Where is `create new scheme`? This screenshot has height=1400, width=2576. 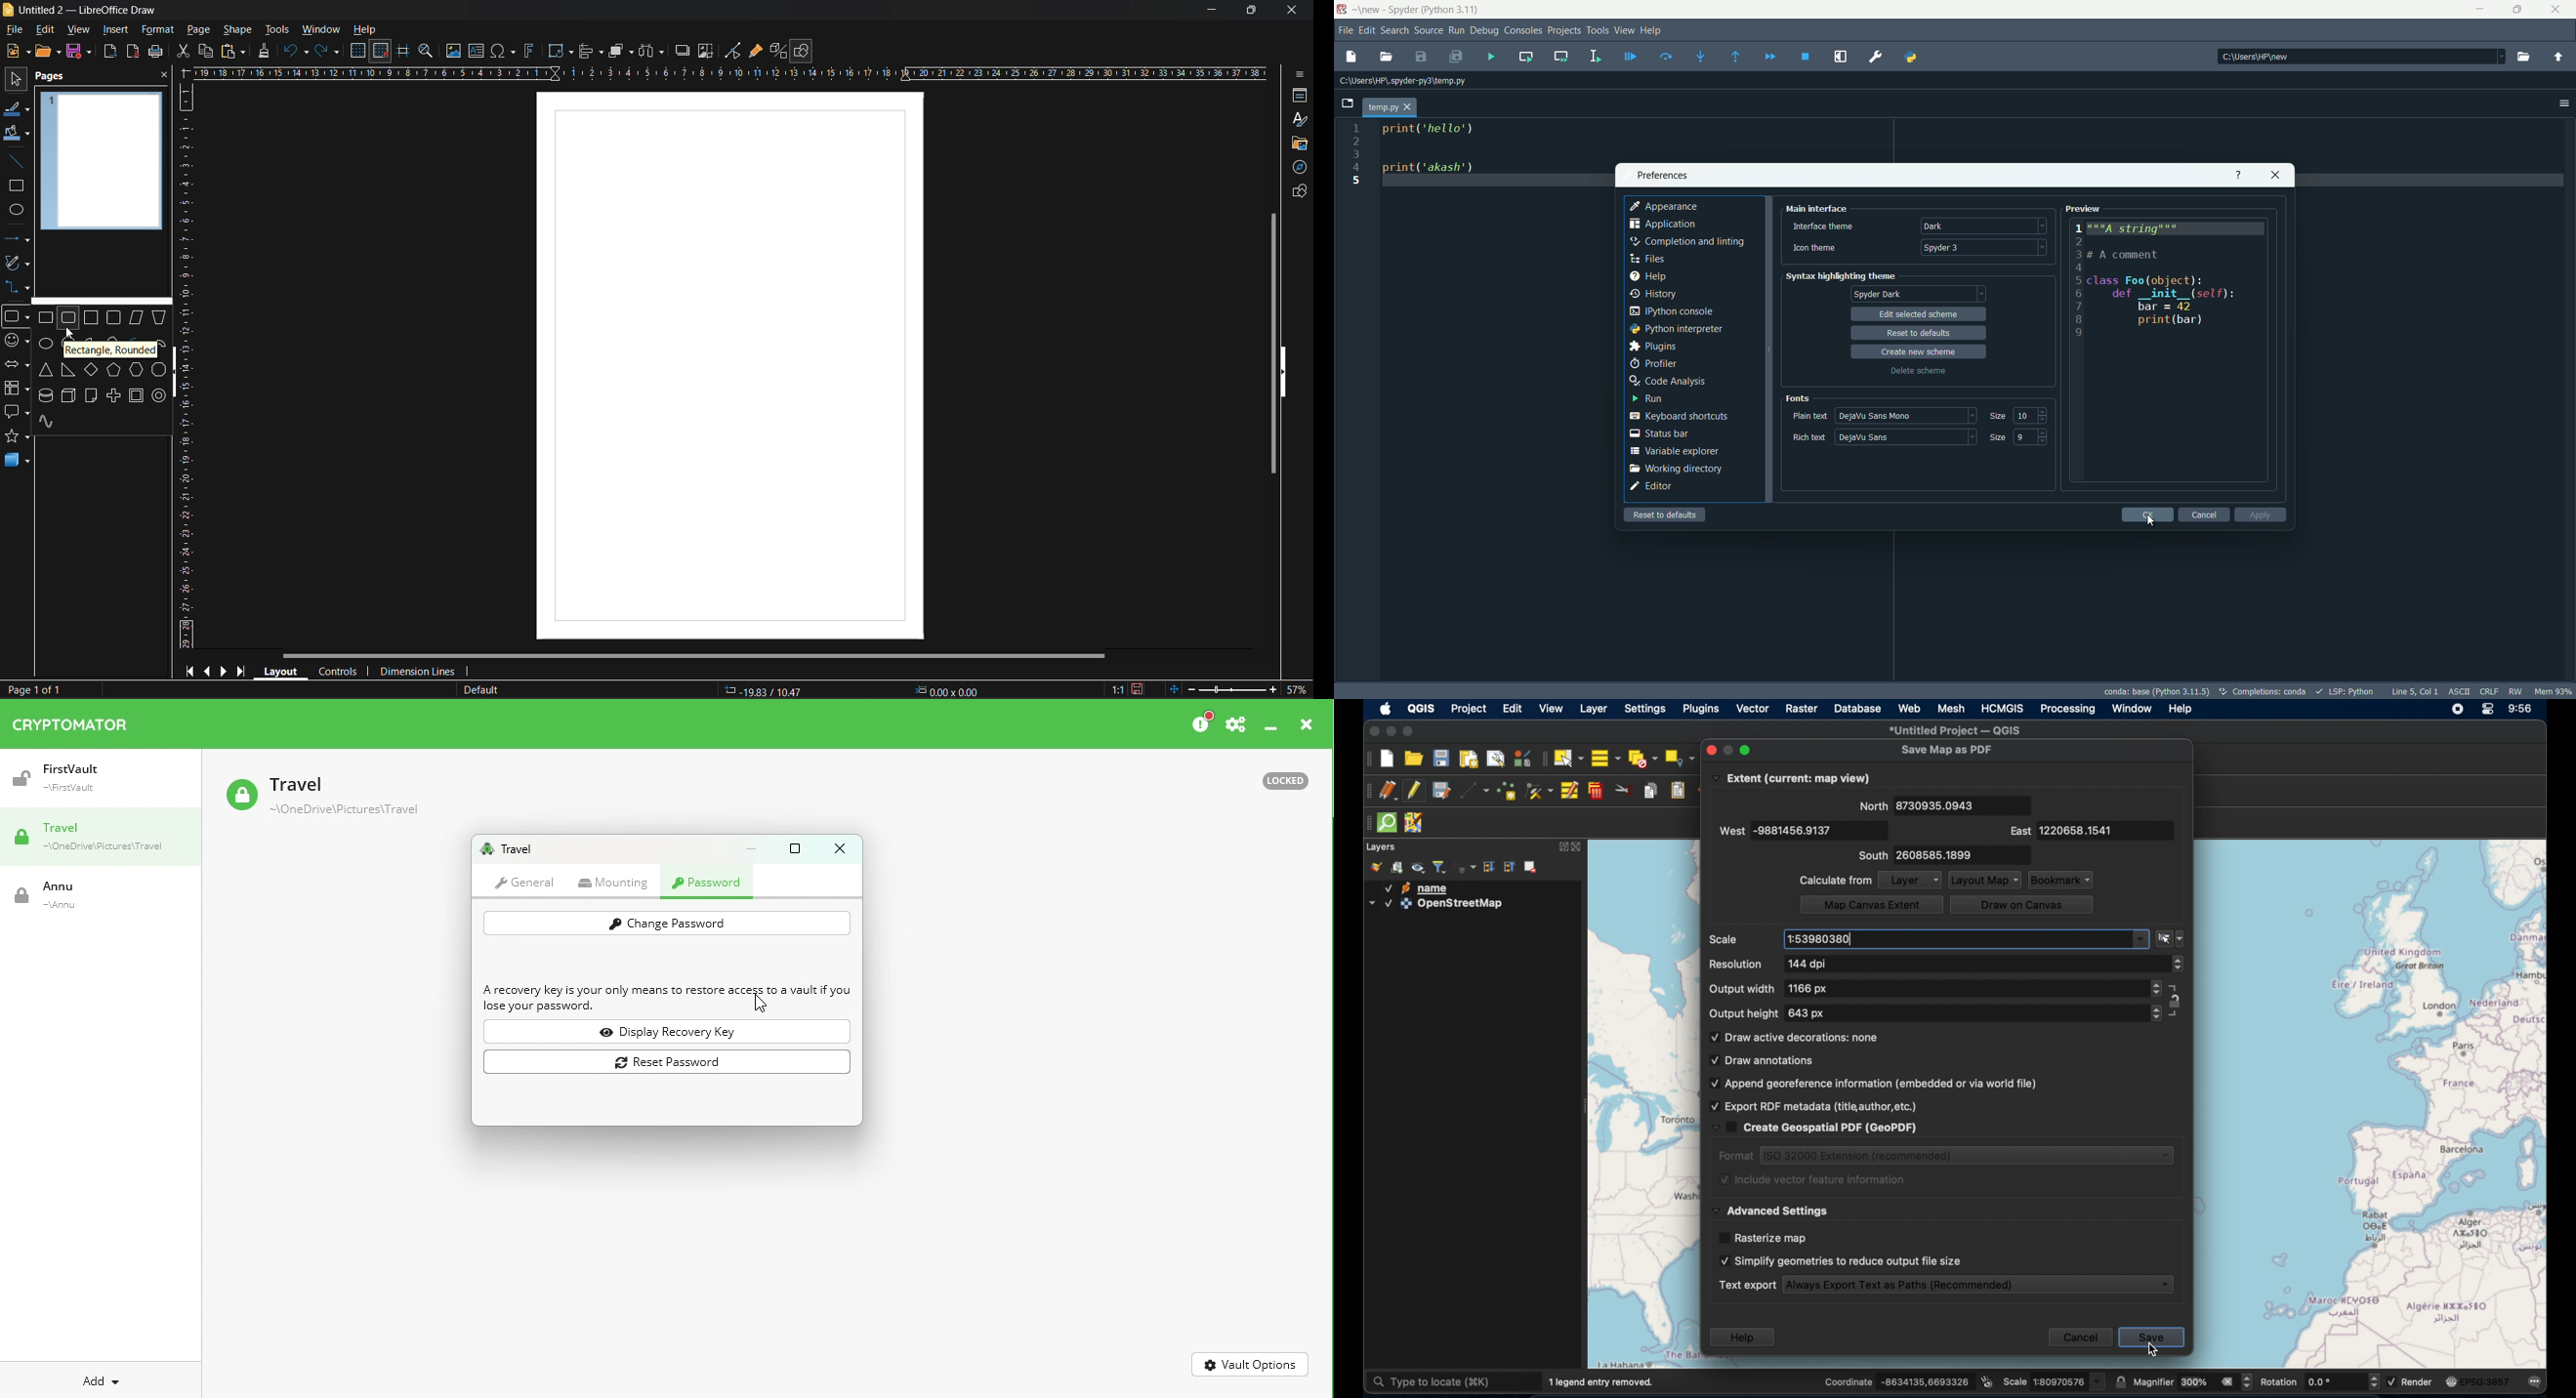
create new scheme is located at coordinates (1919, 351).